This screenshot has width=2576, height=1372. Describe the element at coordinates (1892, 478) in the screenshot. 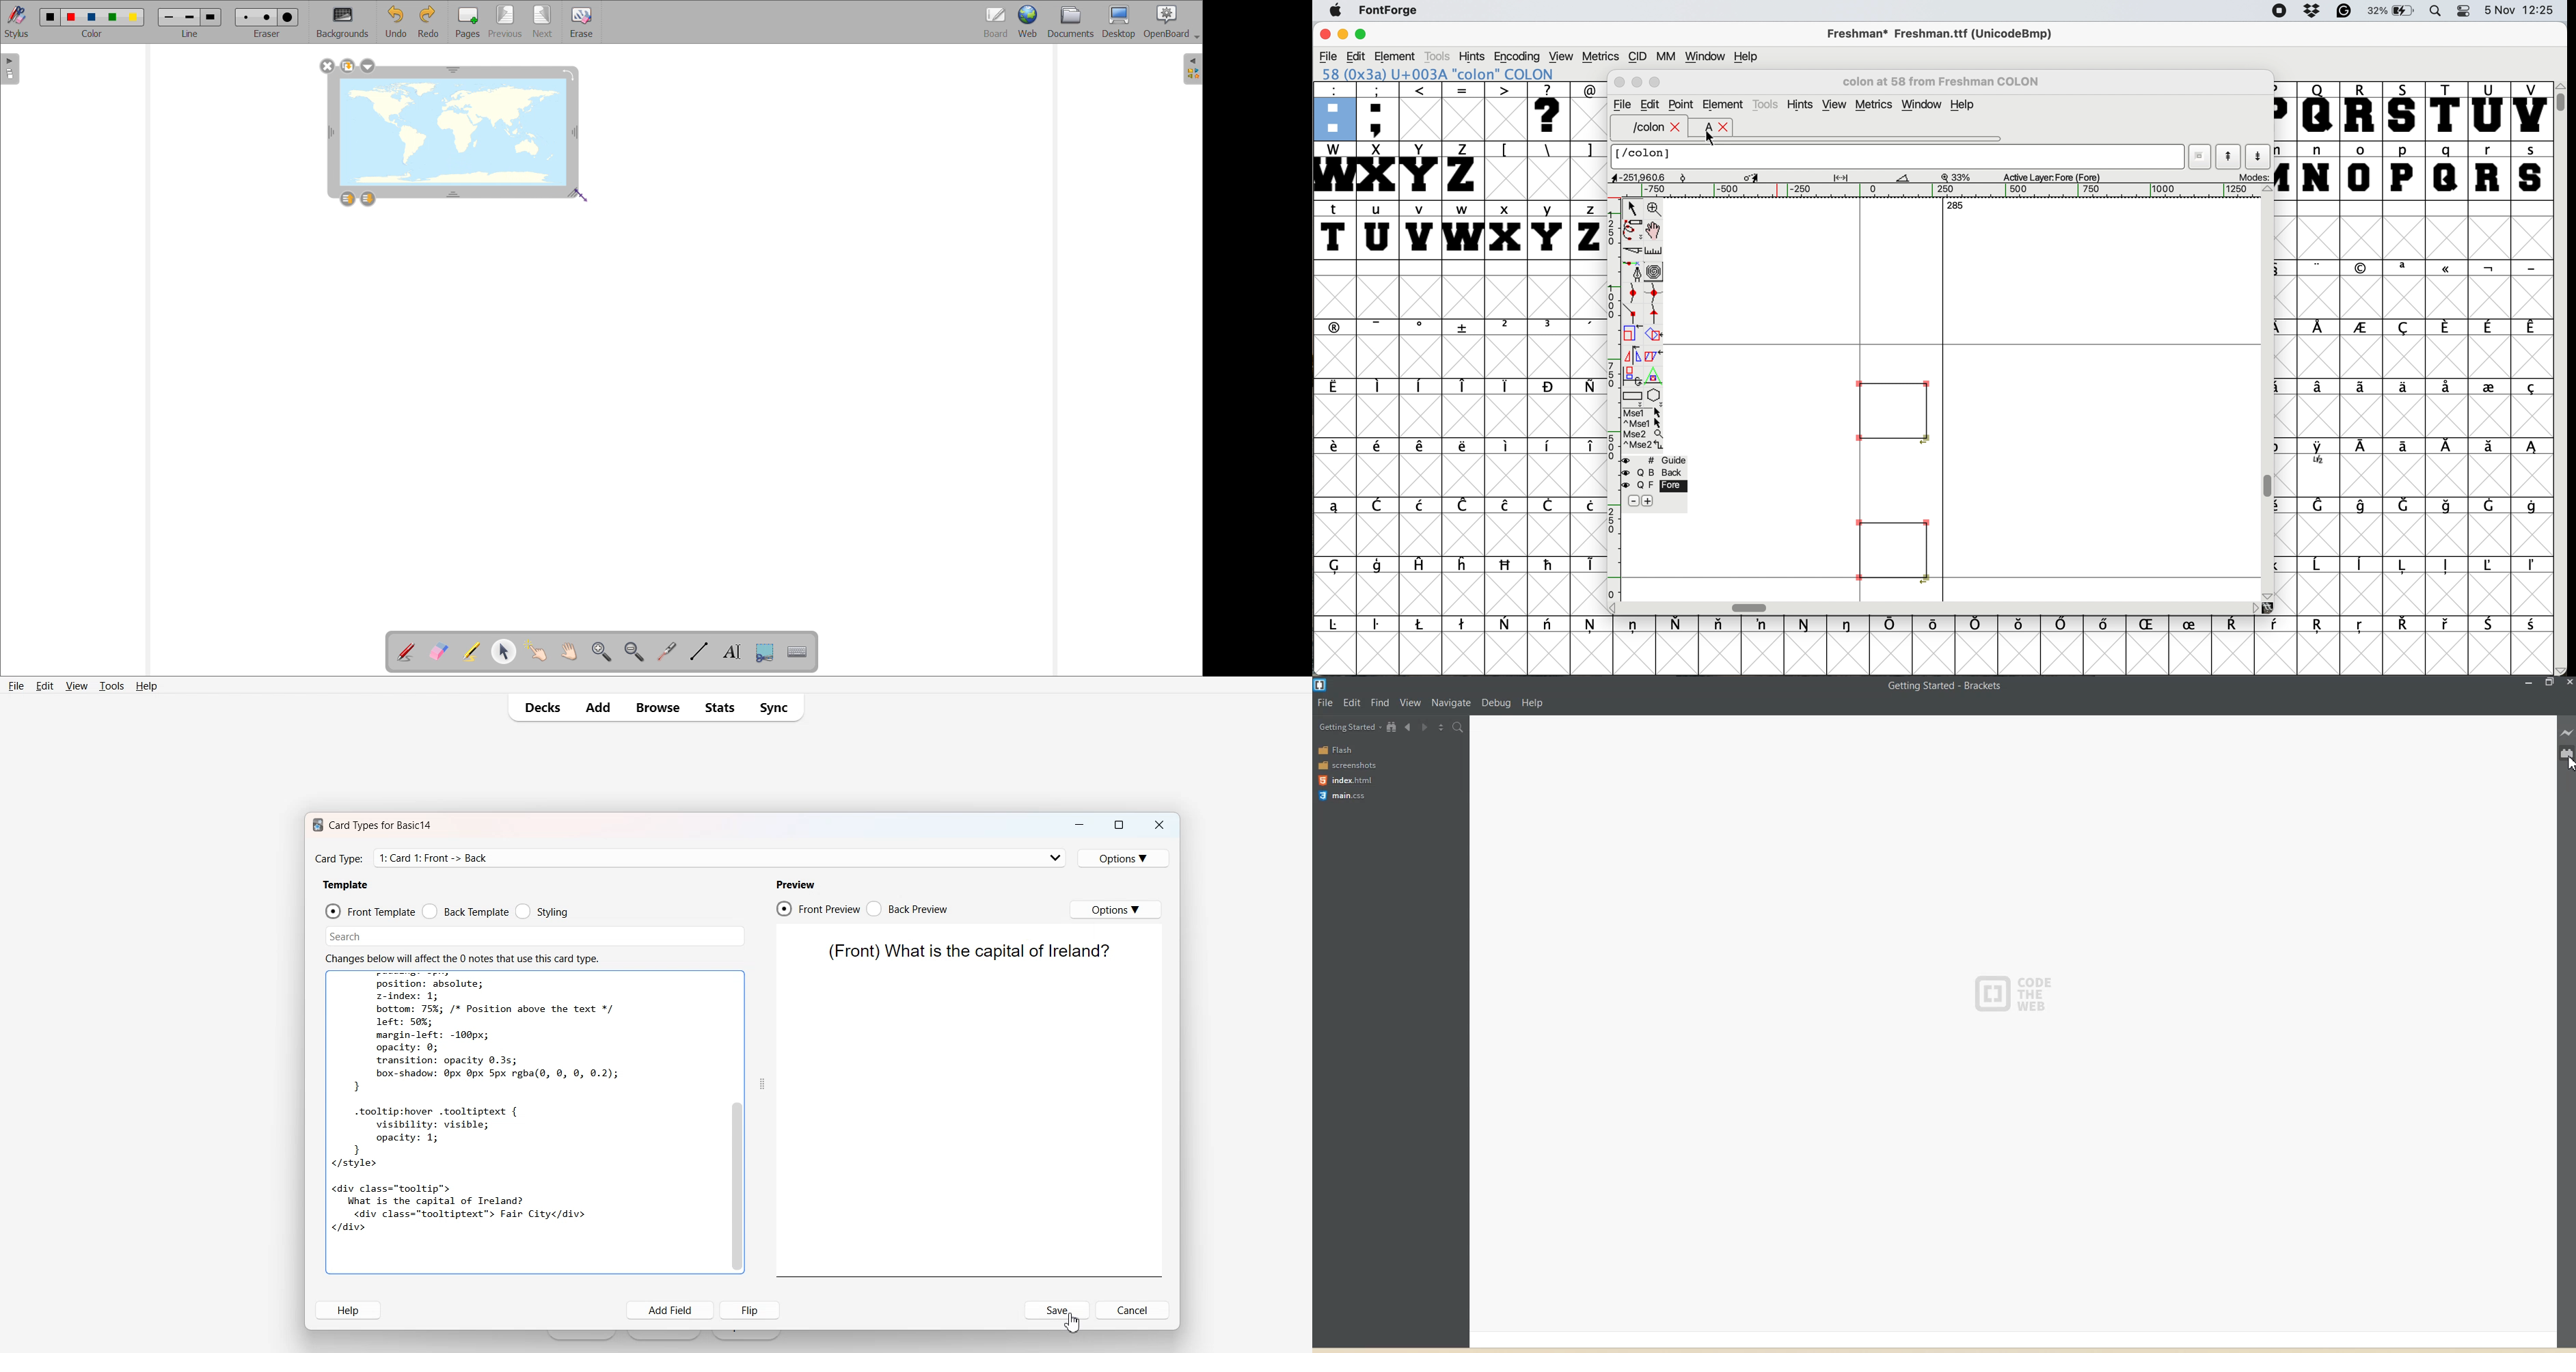

I see `glyph` at that location.